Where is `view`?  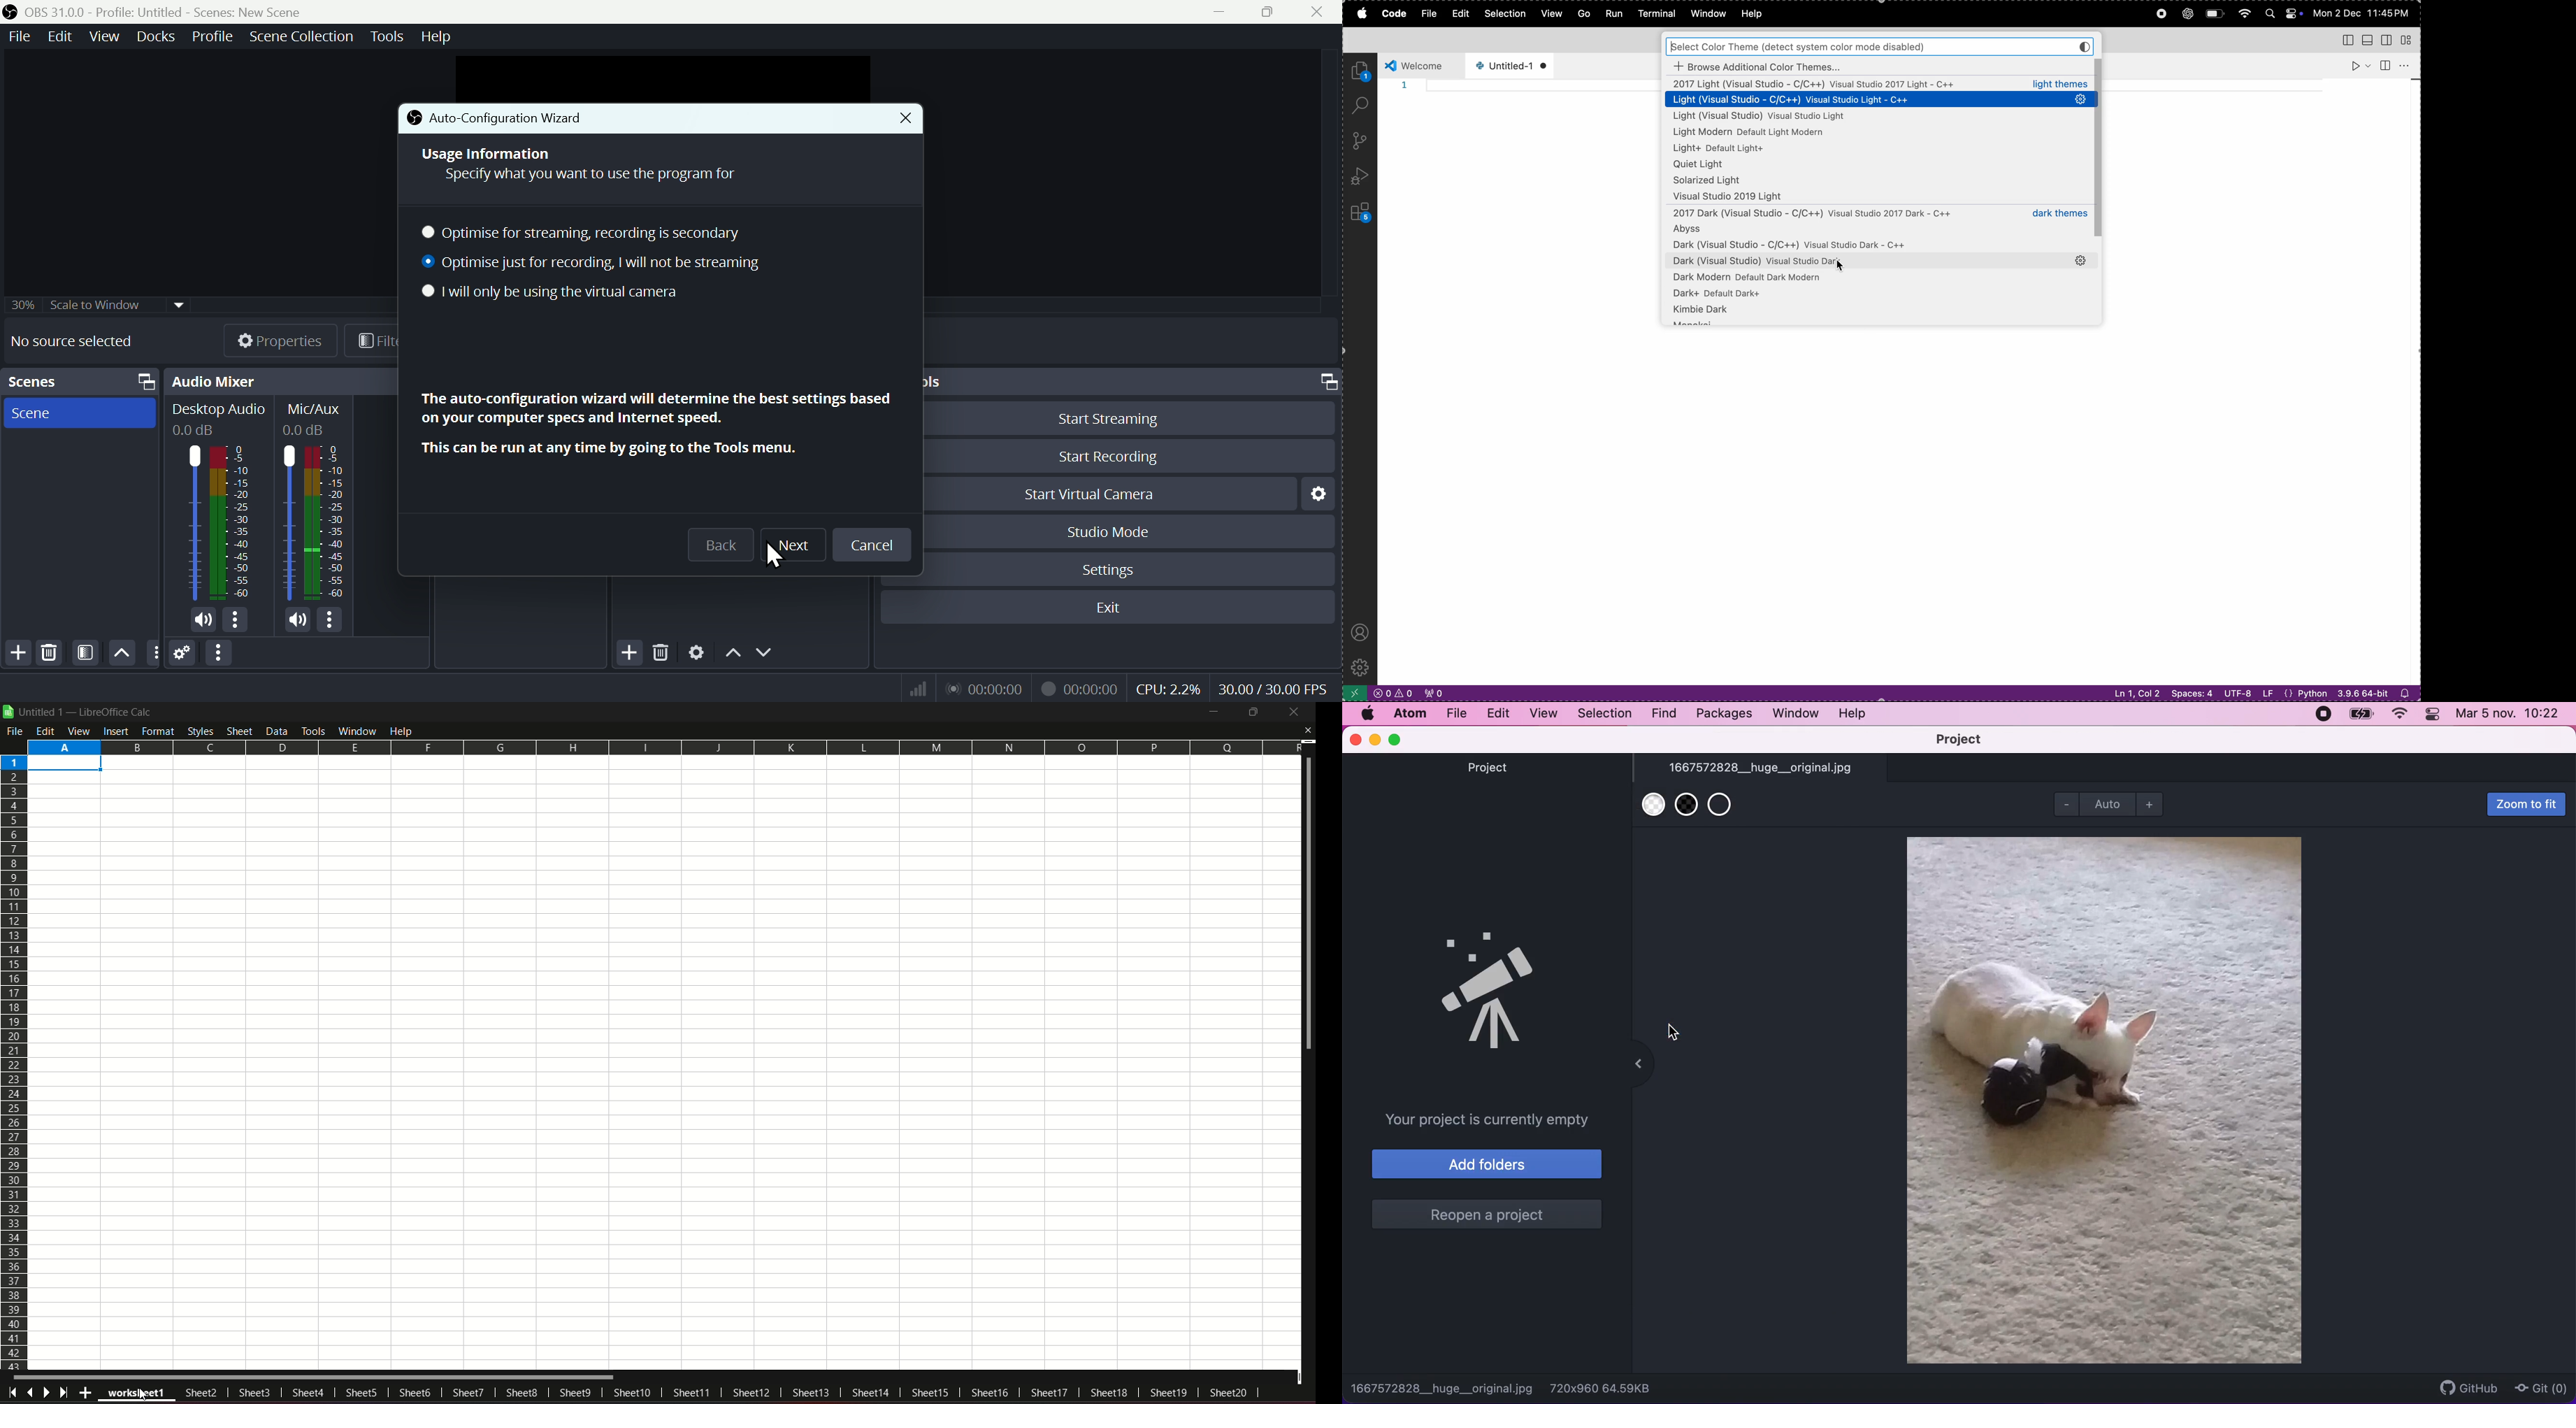 view is located at coordinates (1543, 715).